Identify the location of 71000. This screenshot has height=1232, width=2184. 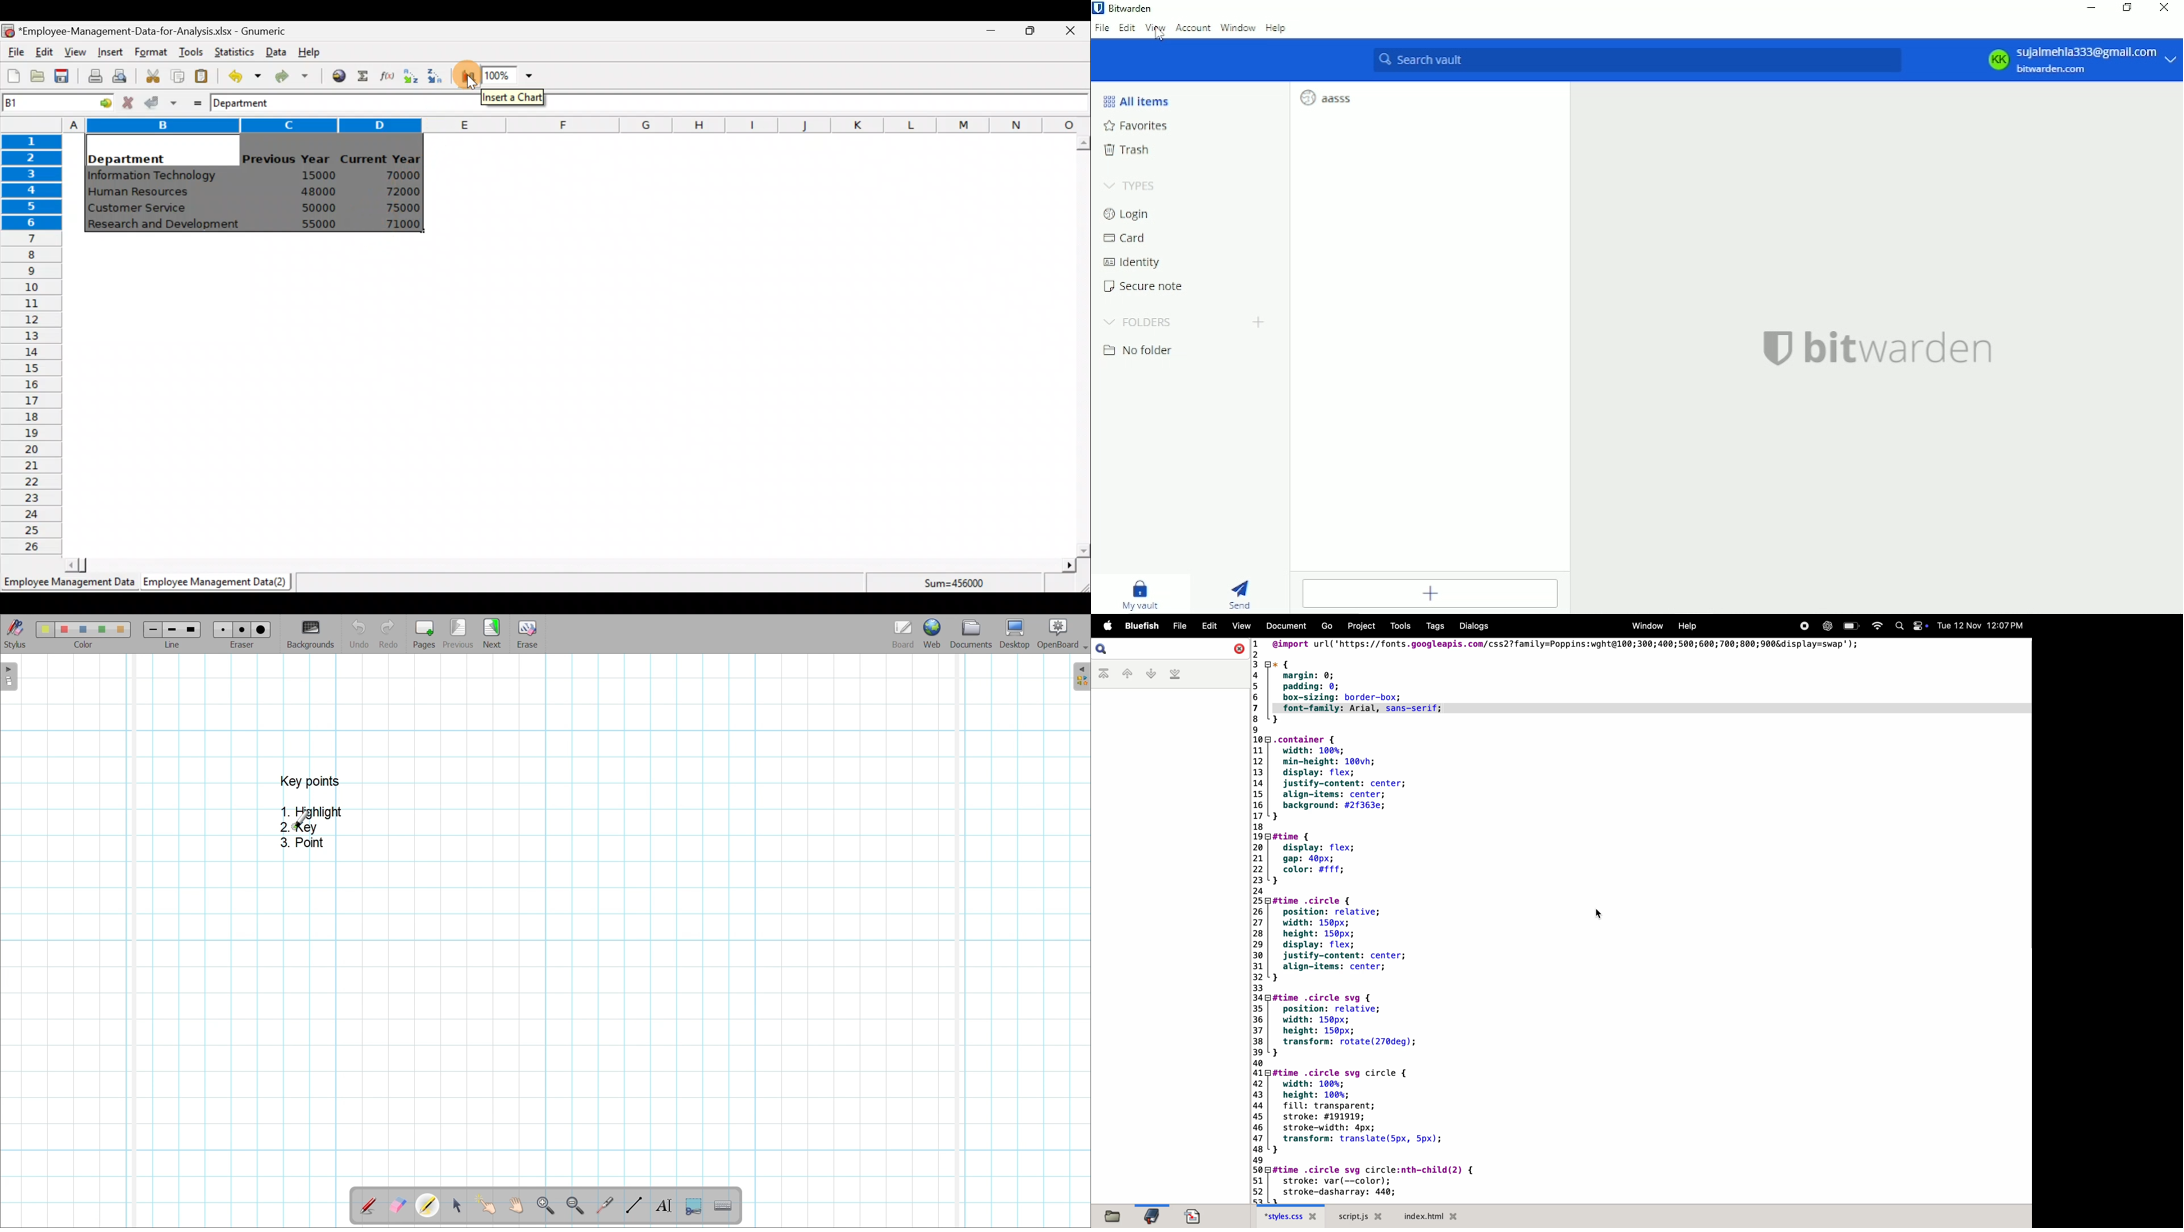
(400, 224).